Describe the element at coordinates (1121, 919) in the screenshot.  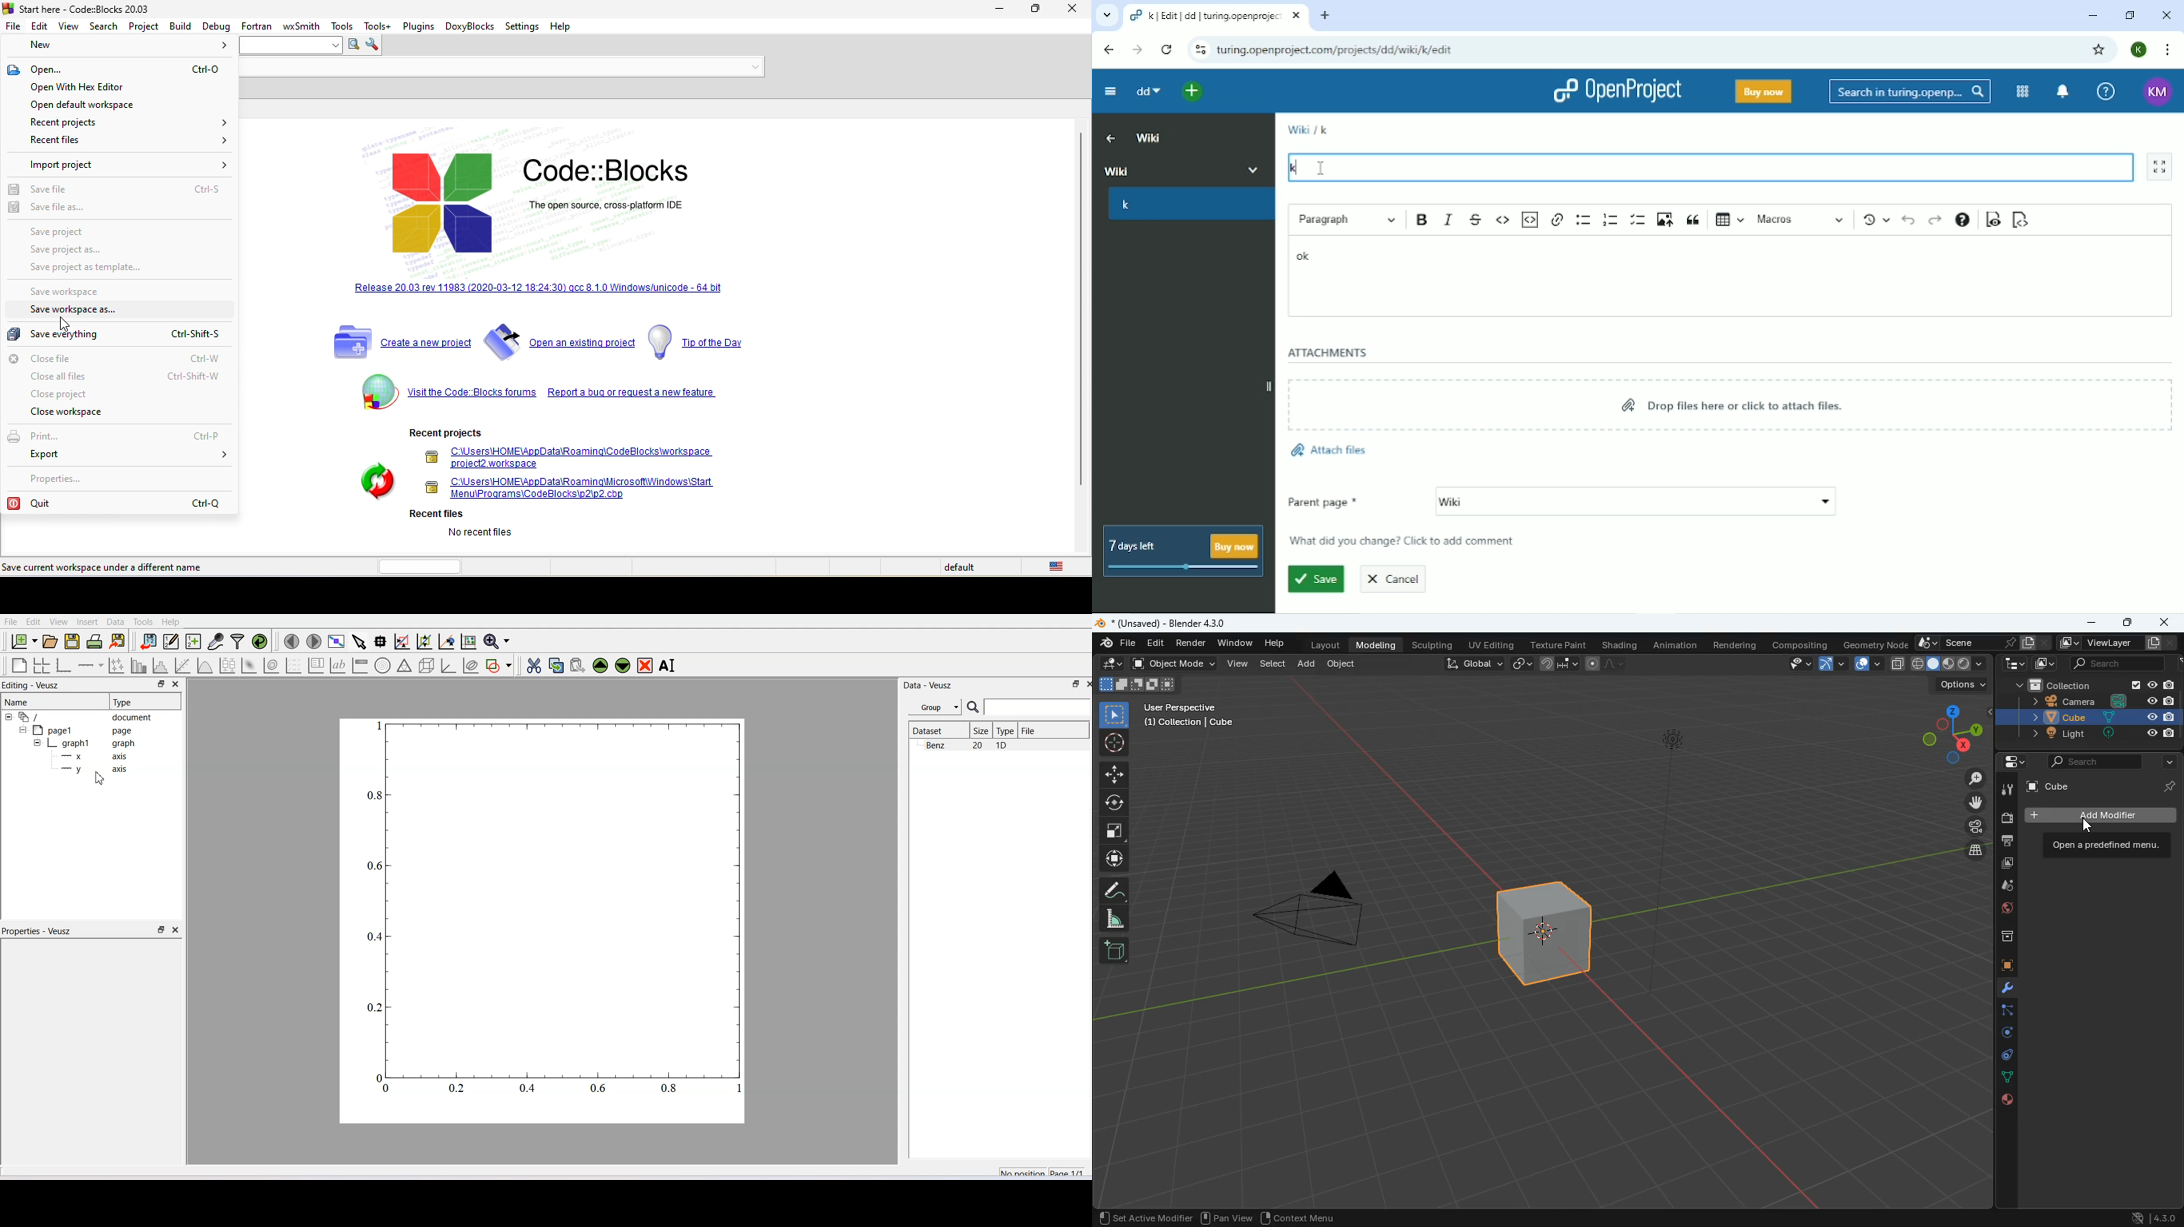
I see `angle` at that location.